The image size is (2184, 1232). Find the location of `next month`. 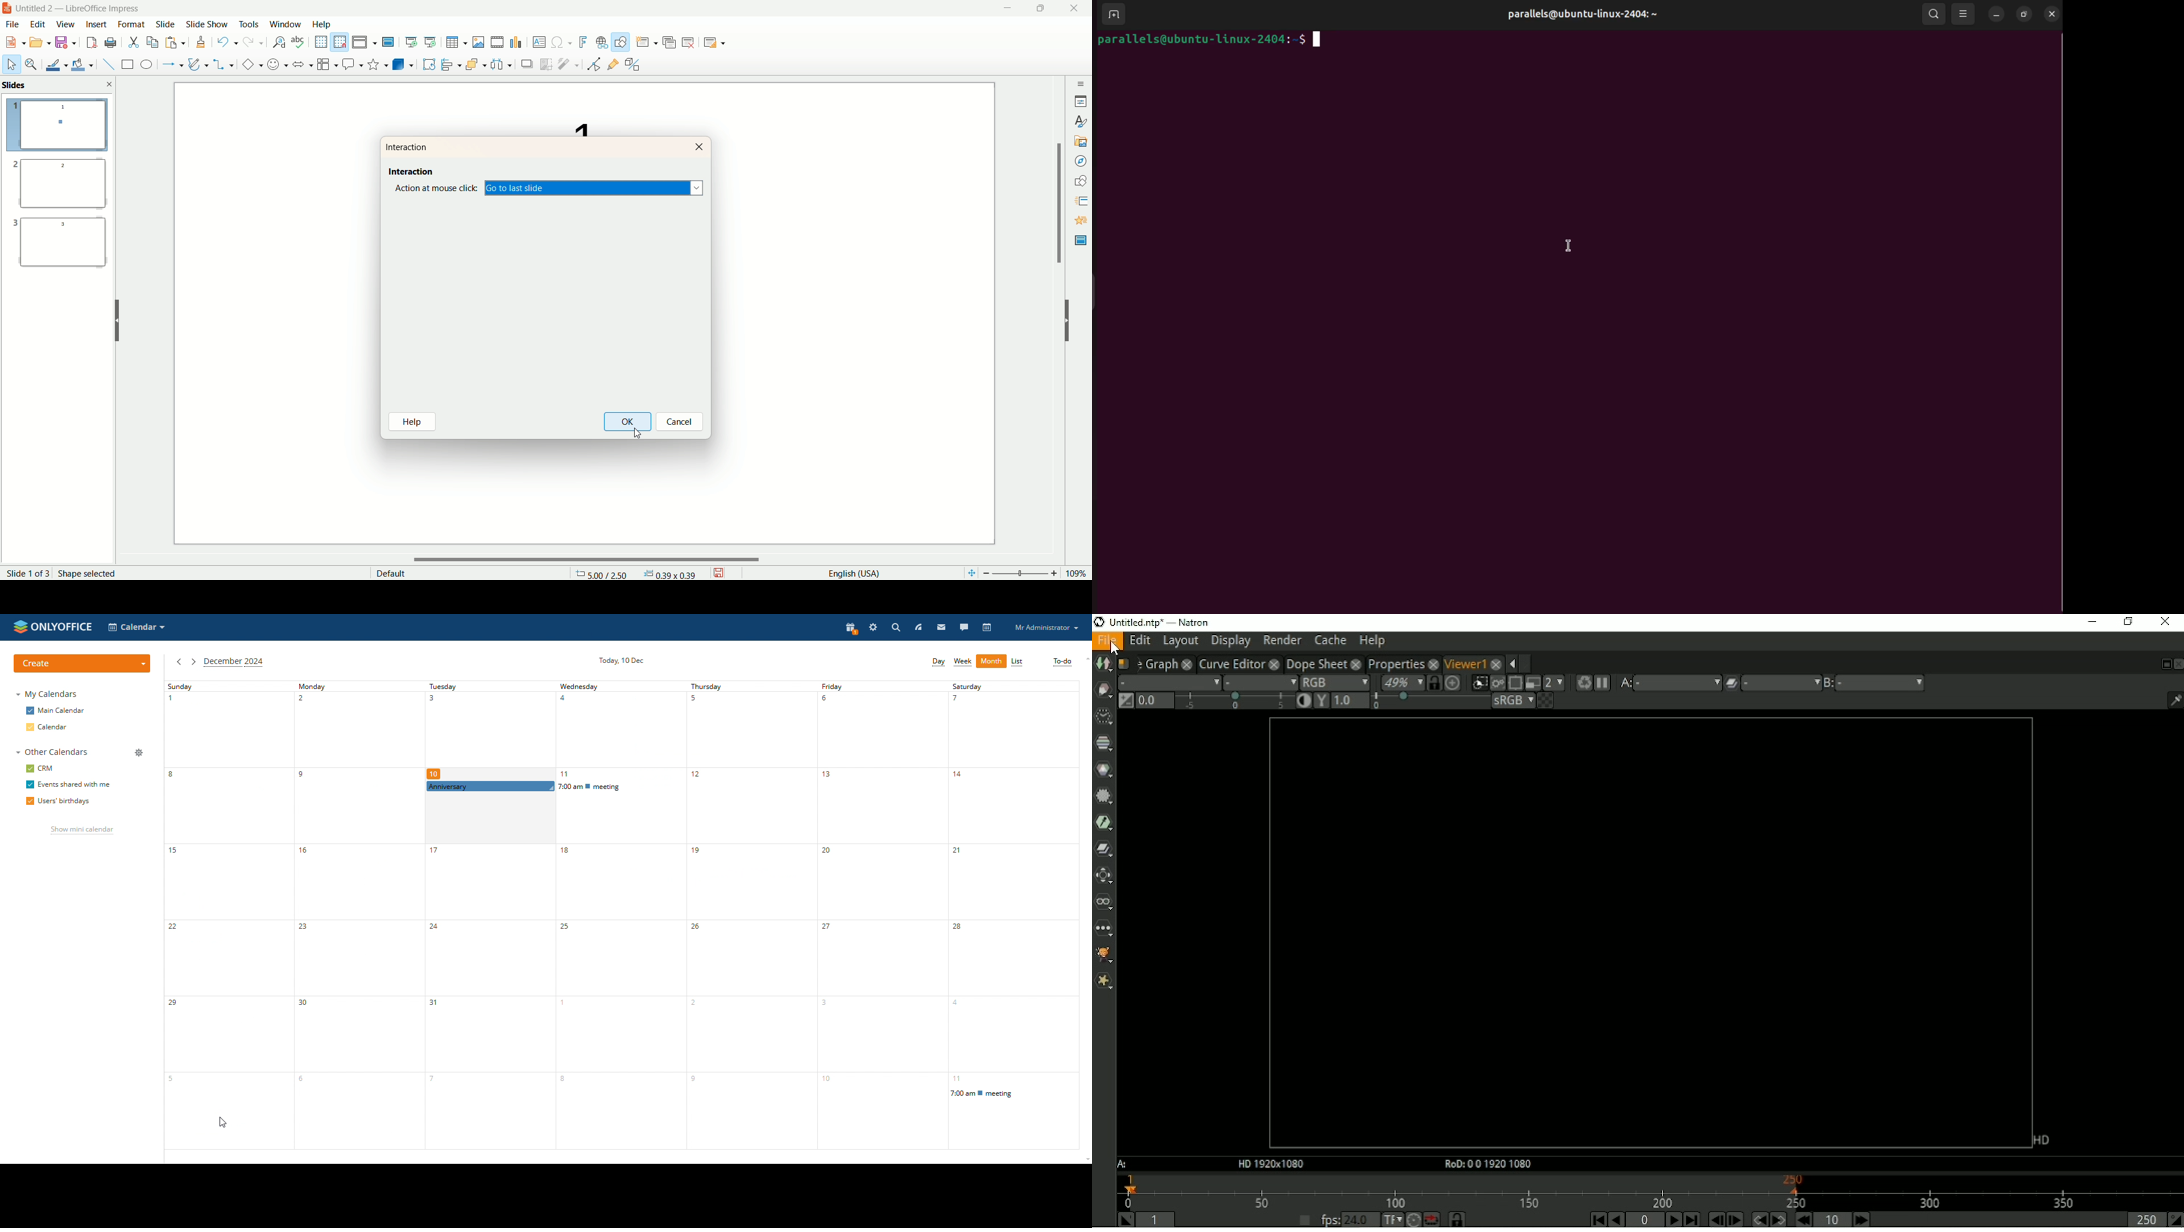

next month is located at coordinates (193, 662).